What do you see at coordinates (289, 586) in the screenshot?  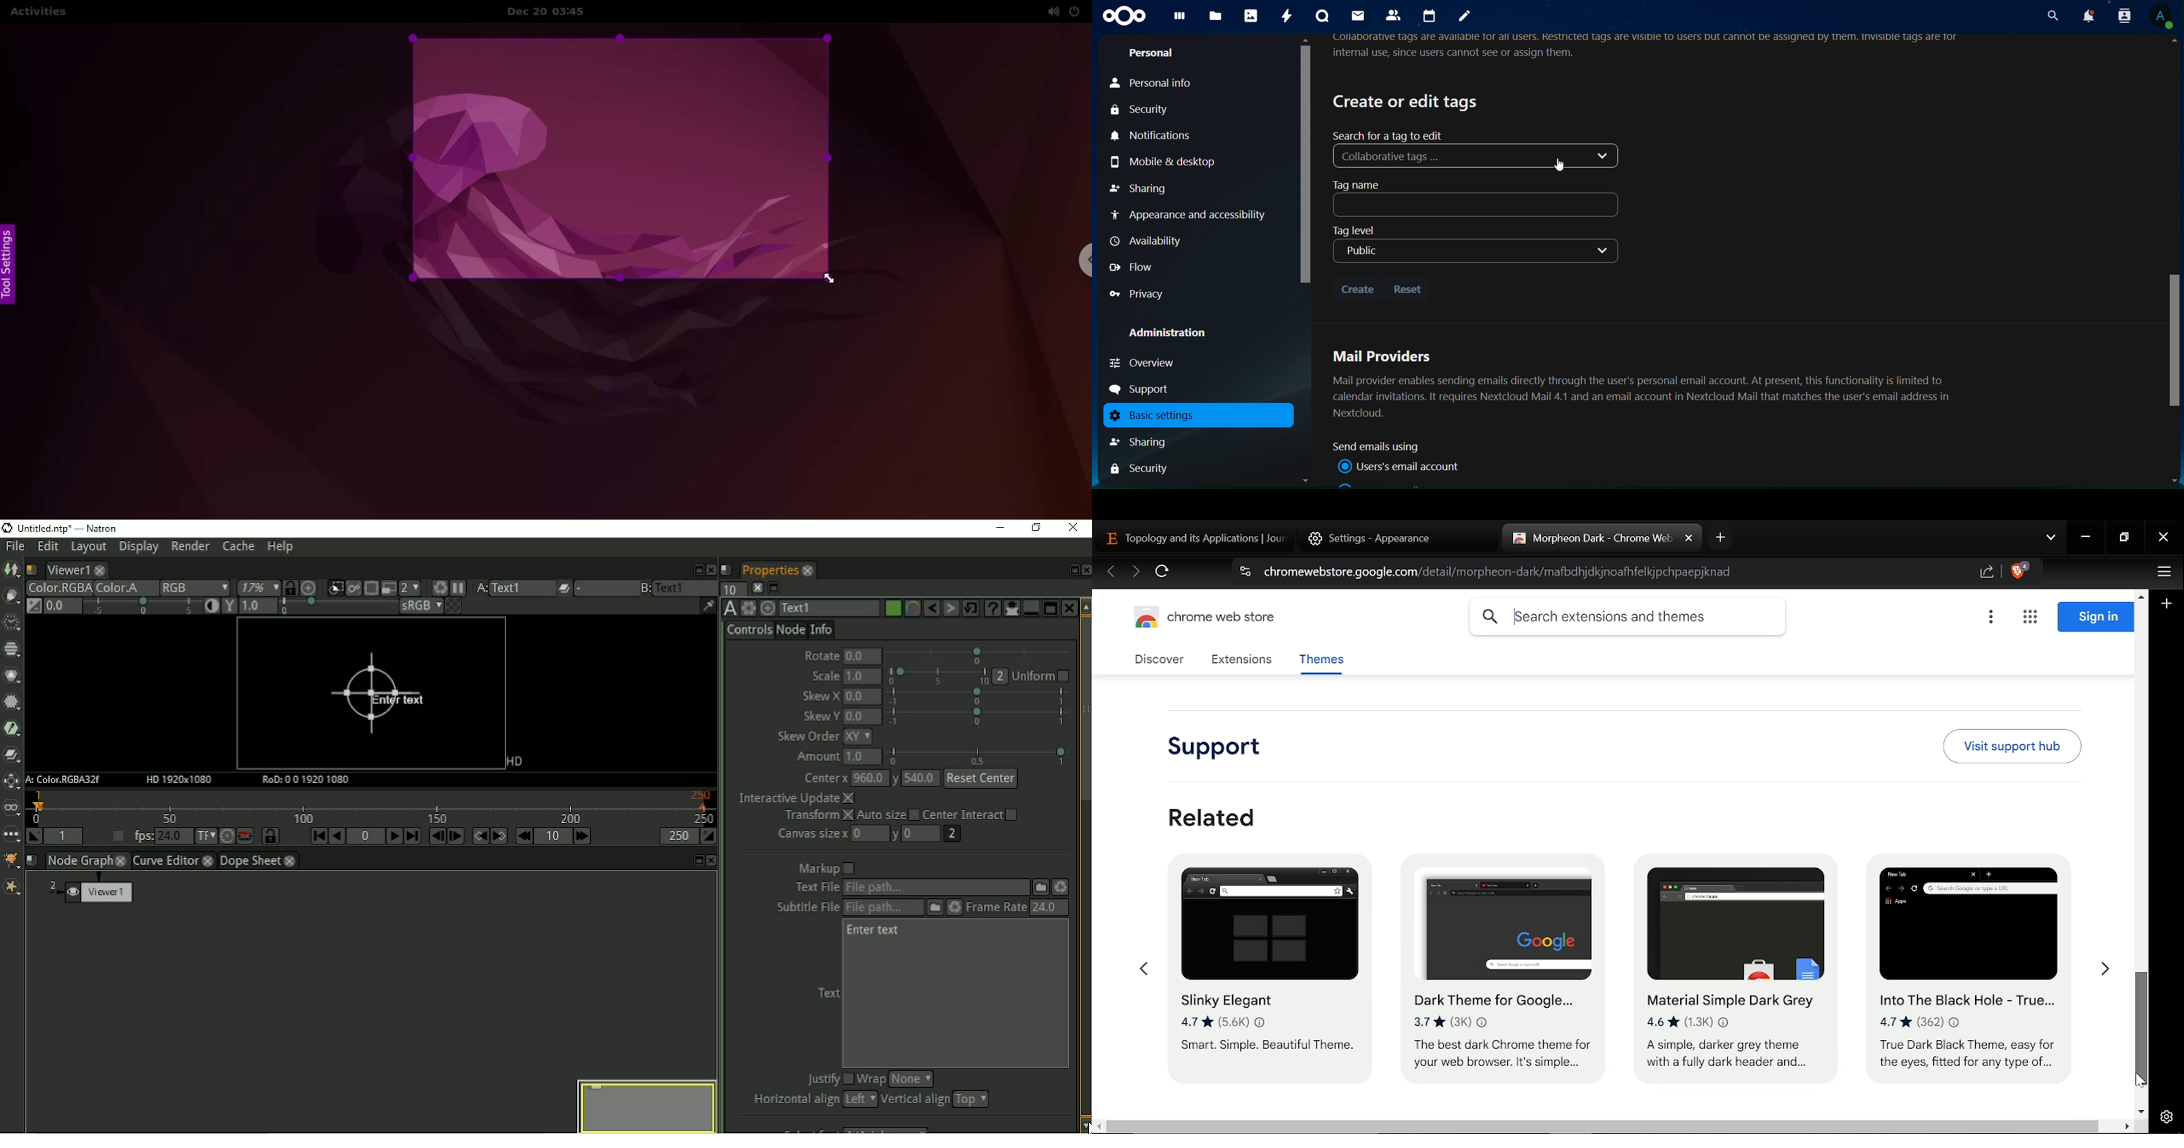 I see `Synchronize viewers` at bounding box center [289, 586].